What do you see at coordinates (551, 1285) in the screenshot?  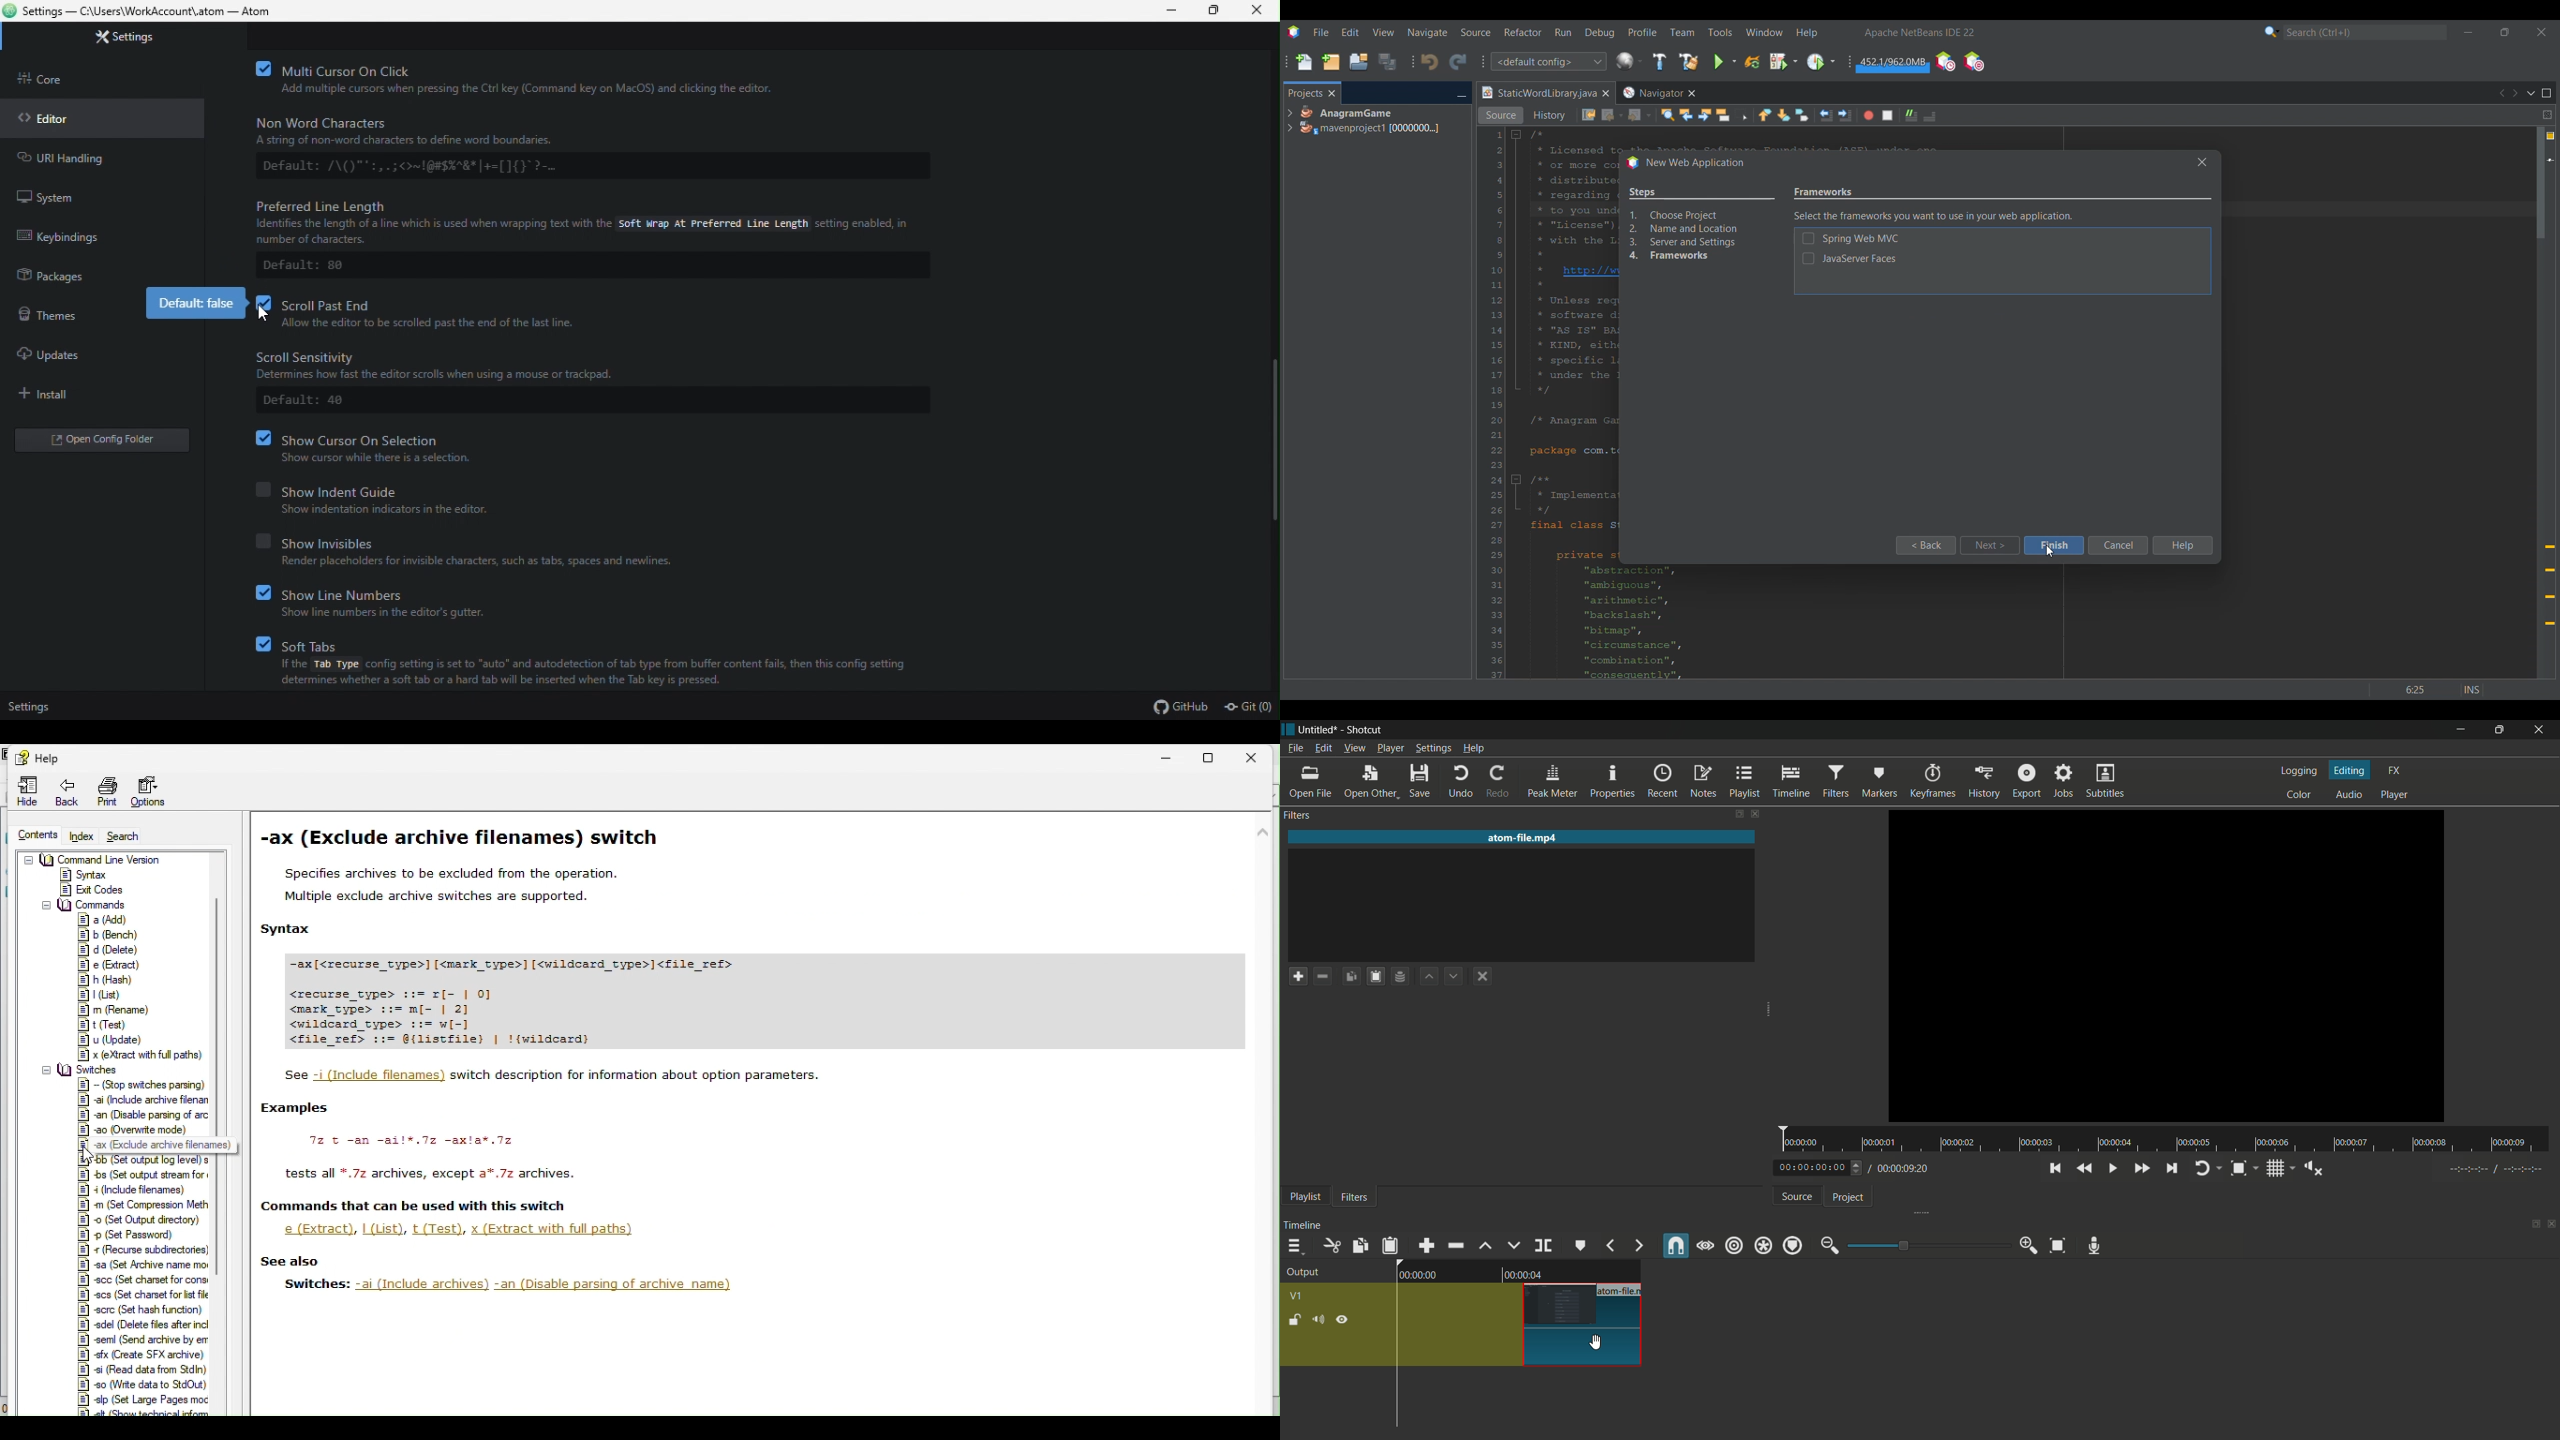 I see `‘Switches: -ai (Include archives) -an (Disable parsing of archive name;` at bounding box center [551, 1285].